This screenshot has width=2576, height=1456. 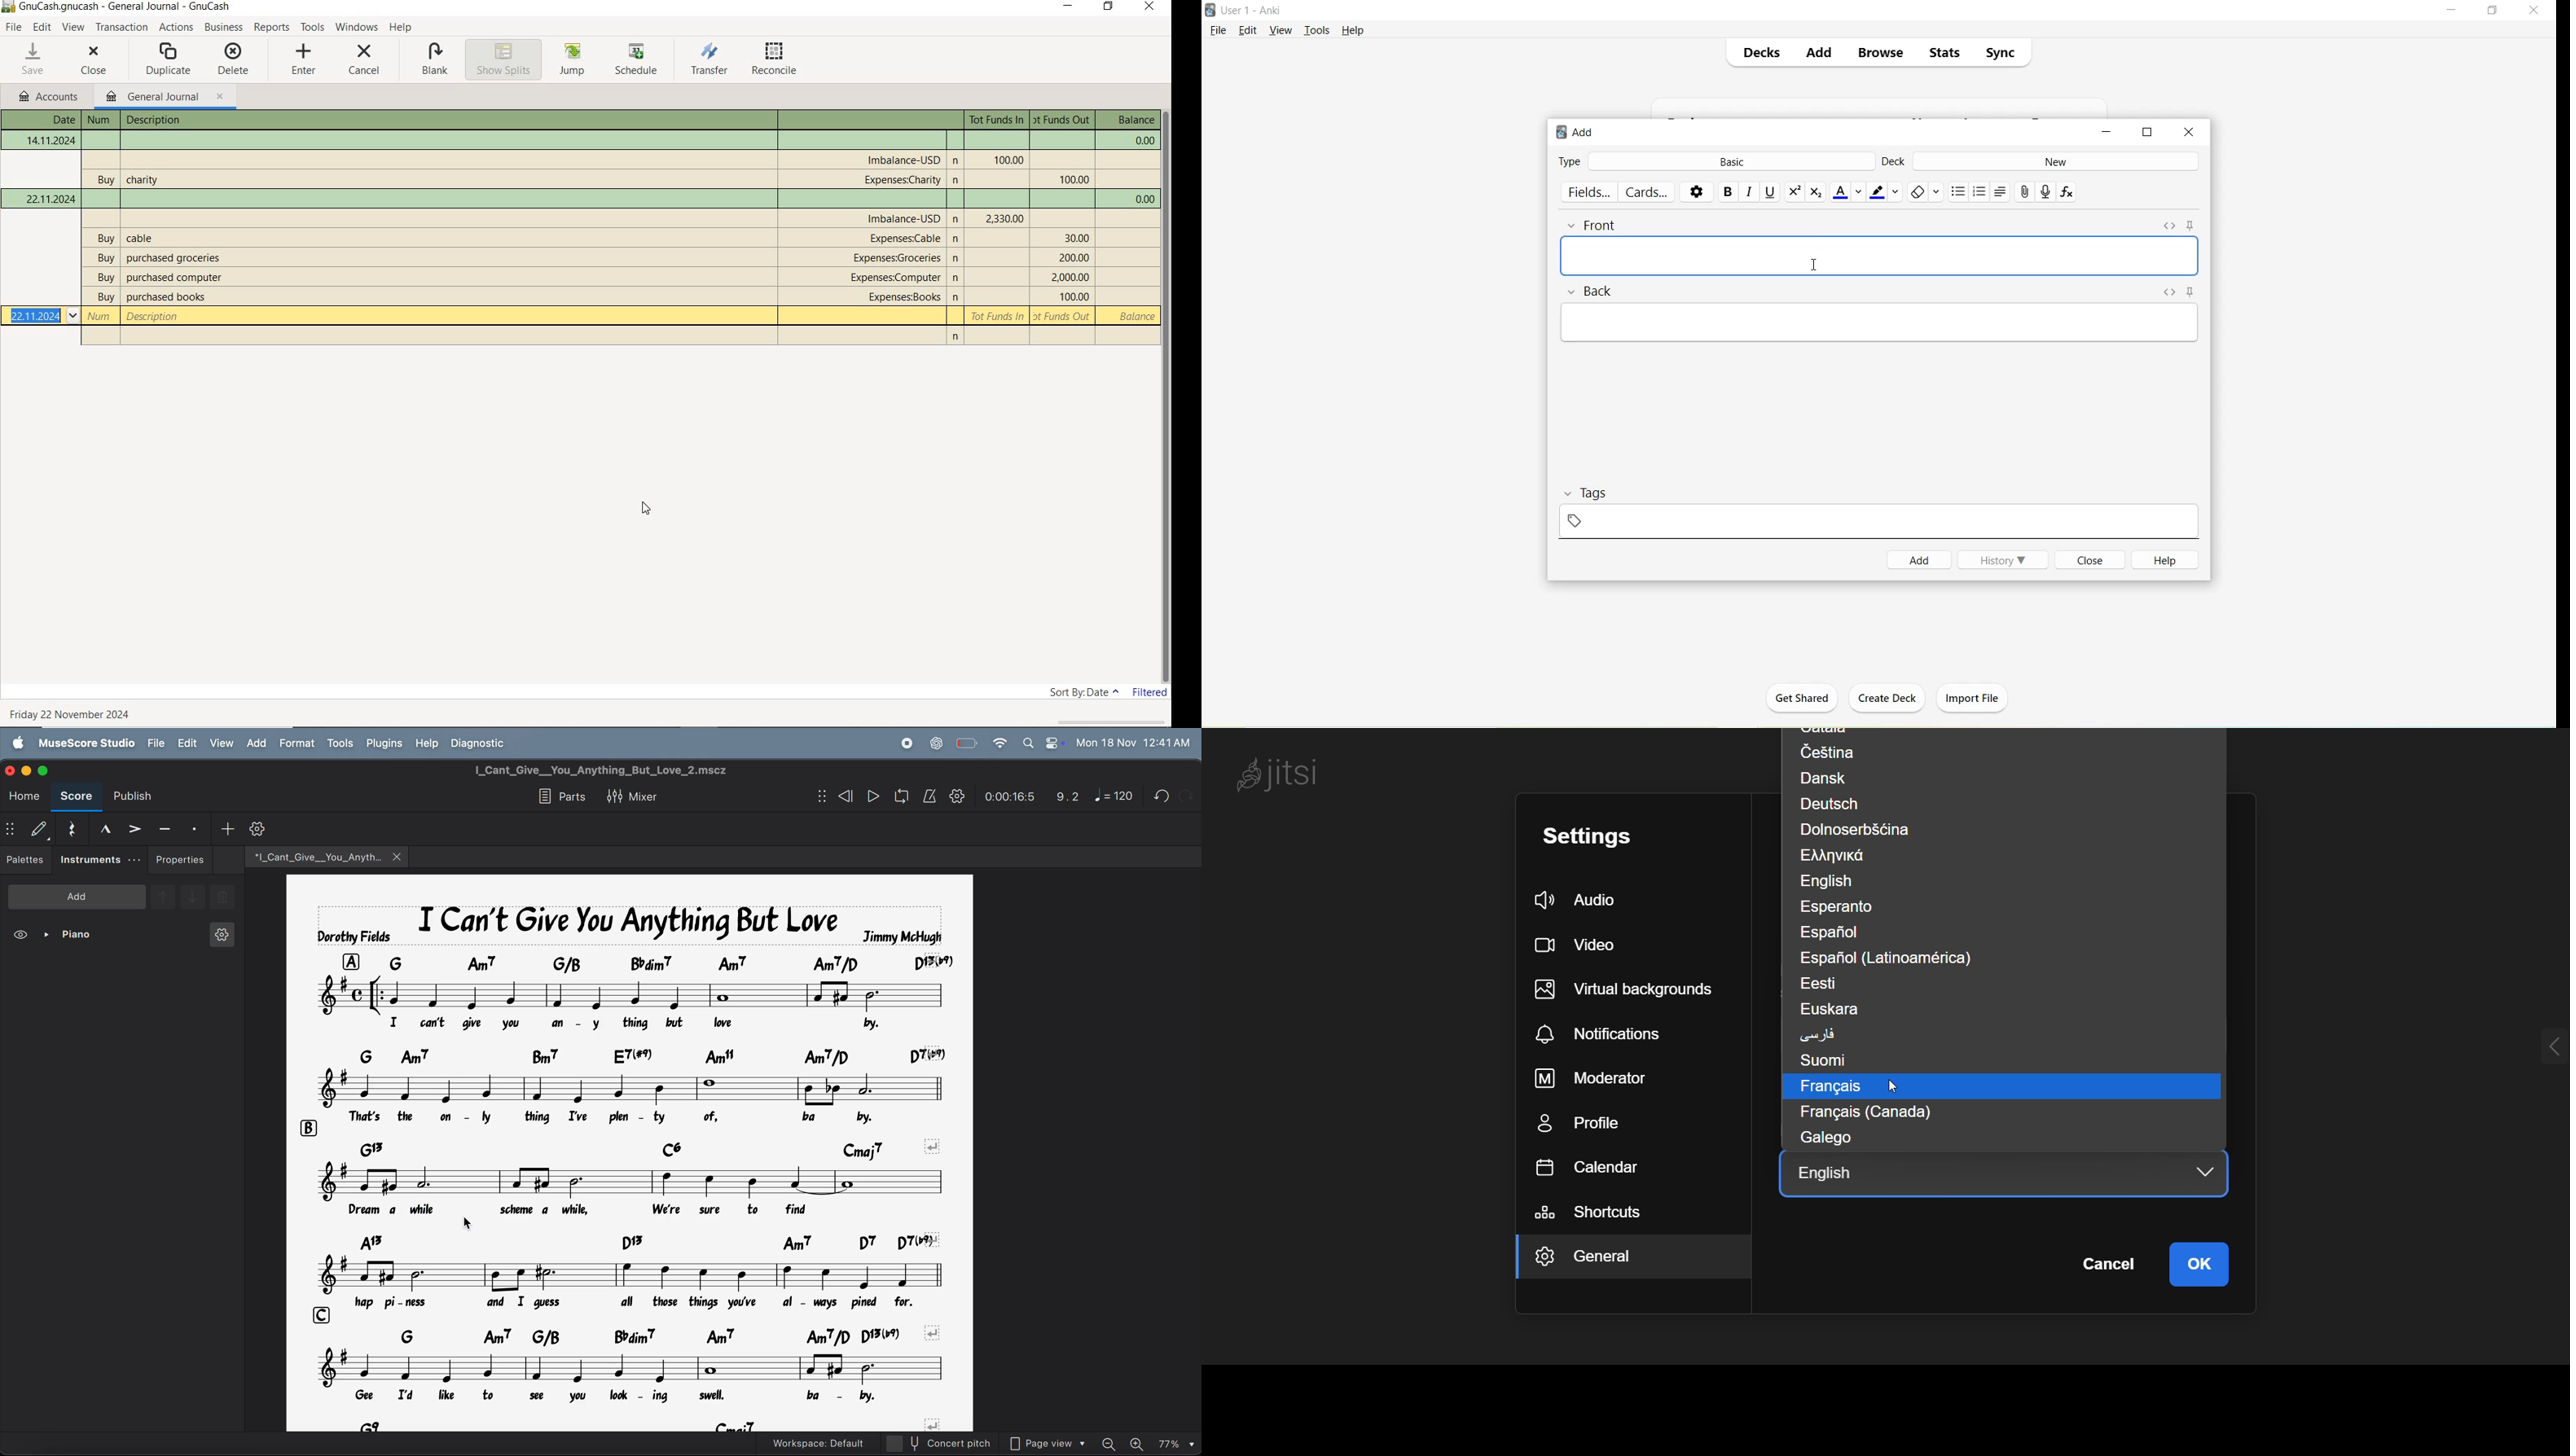 What do you see at coordinates (2493, 11) in the screenshot?
I see `Maximize` at bounding box center [2493, 11].